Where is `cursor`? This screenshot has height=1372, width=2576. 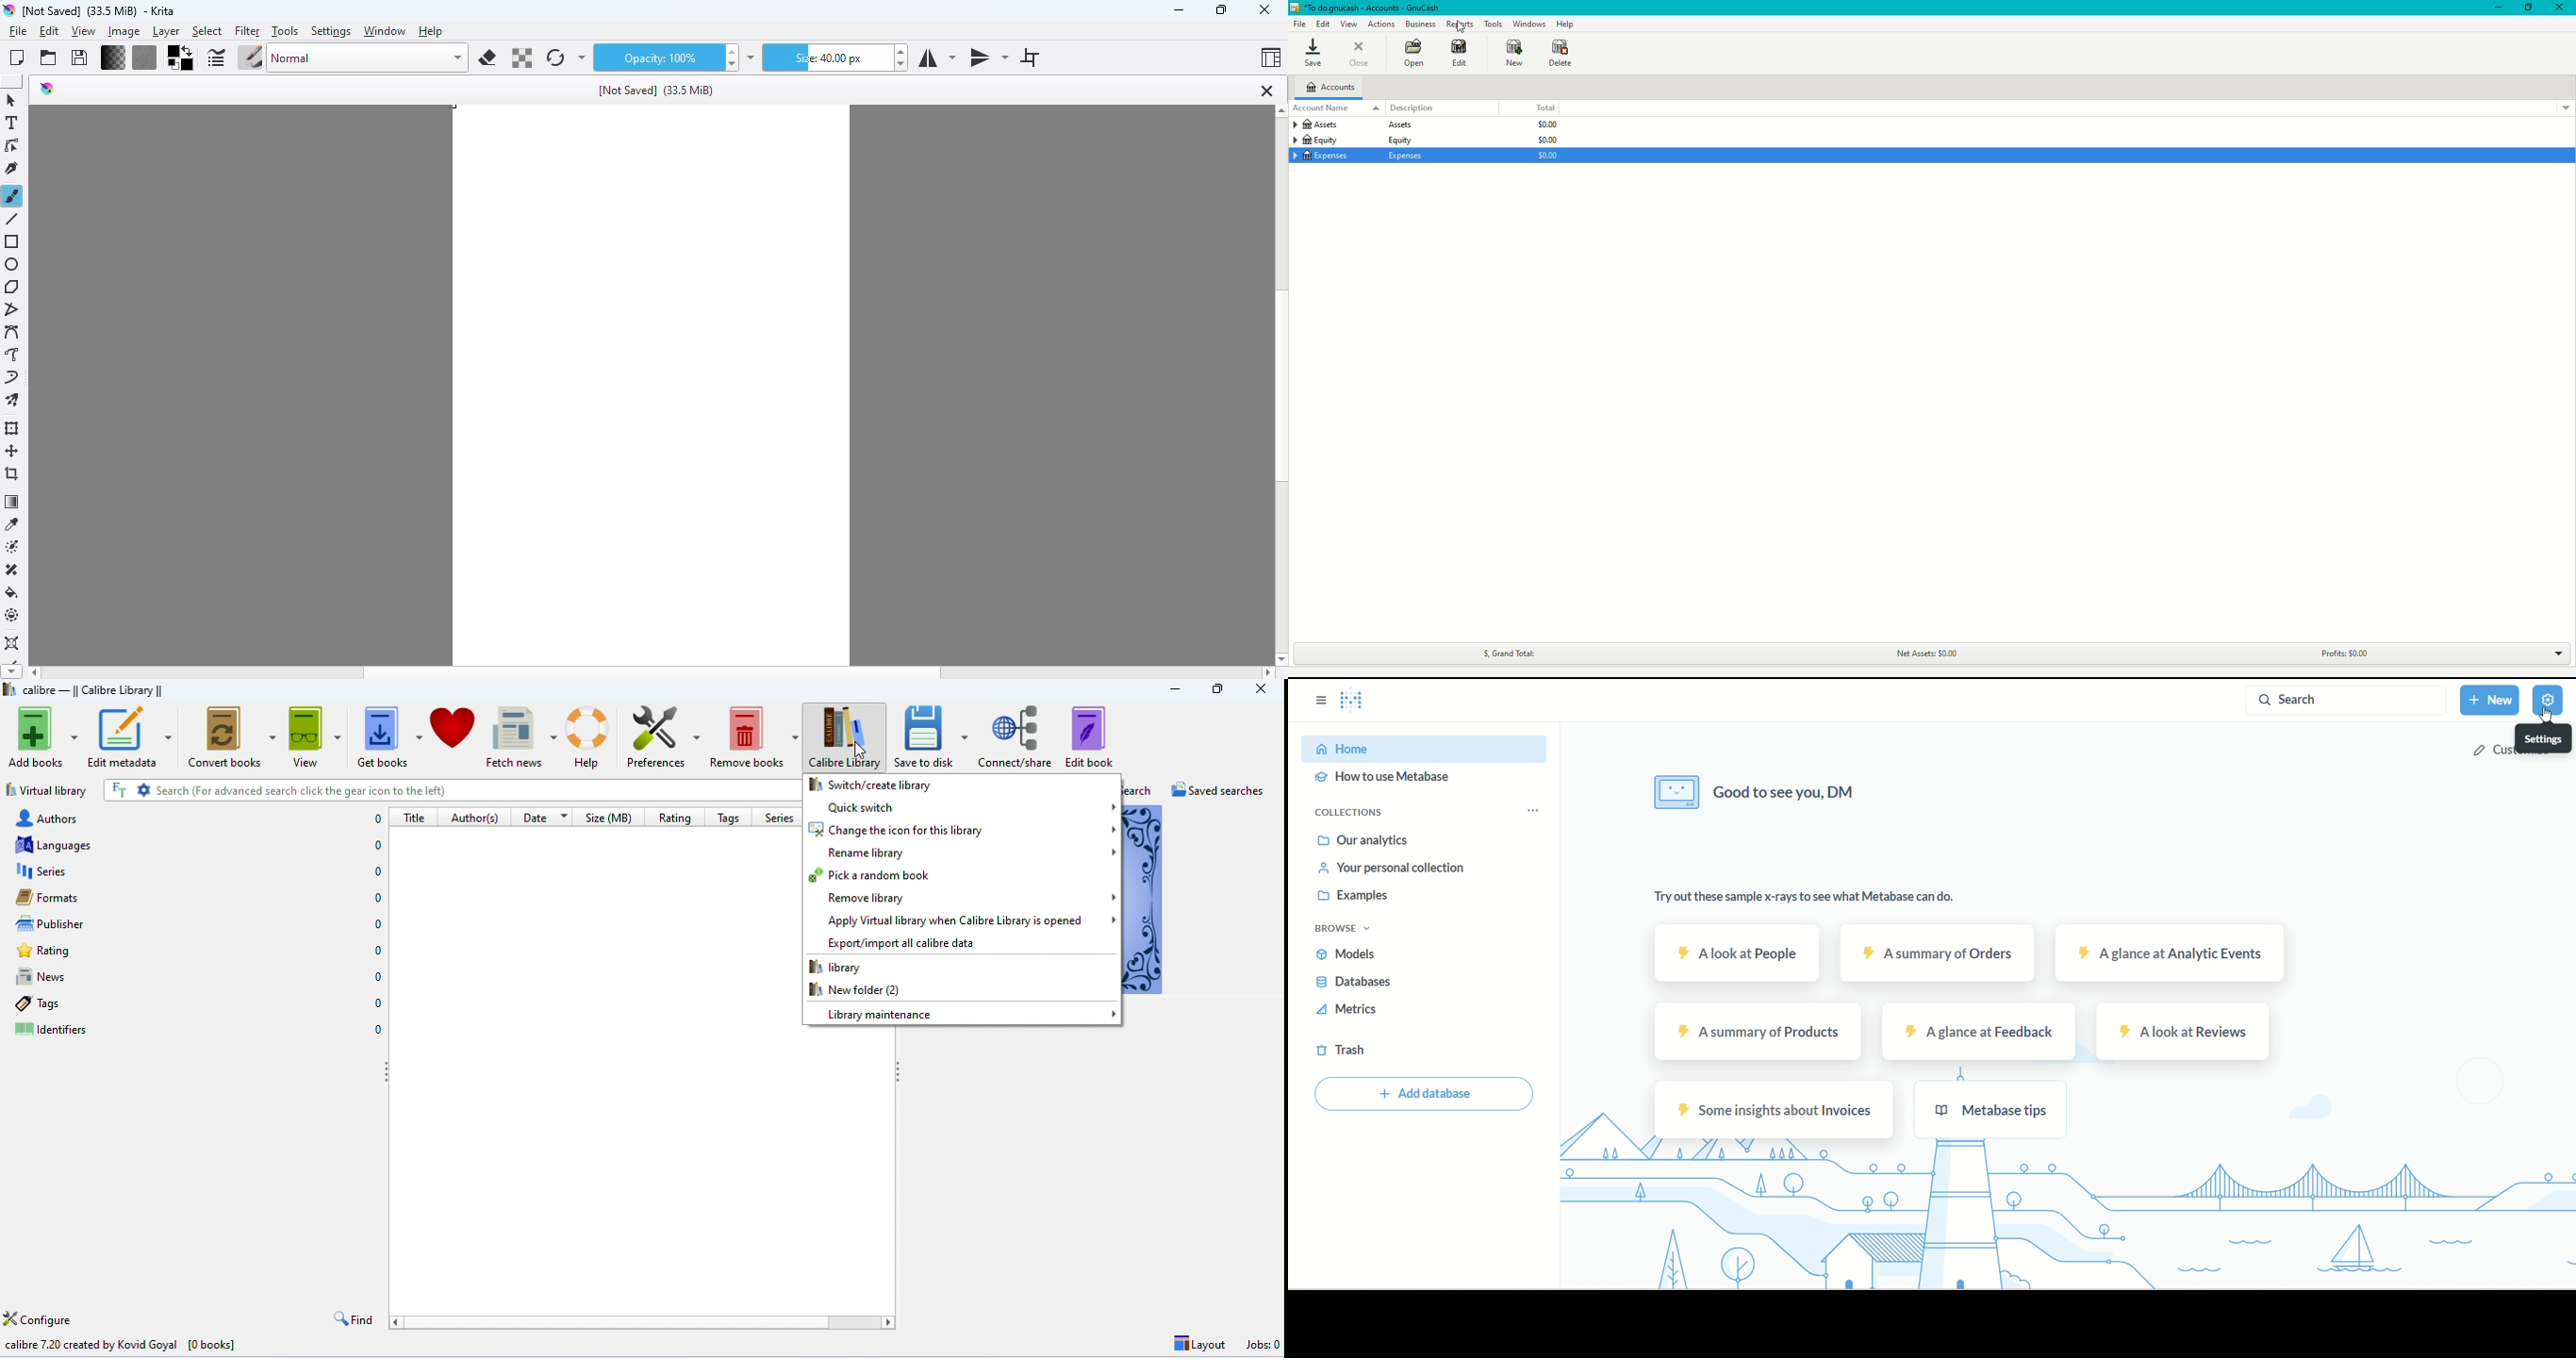 cursor is located at coordinates (1462, 30).